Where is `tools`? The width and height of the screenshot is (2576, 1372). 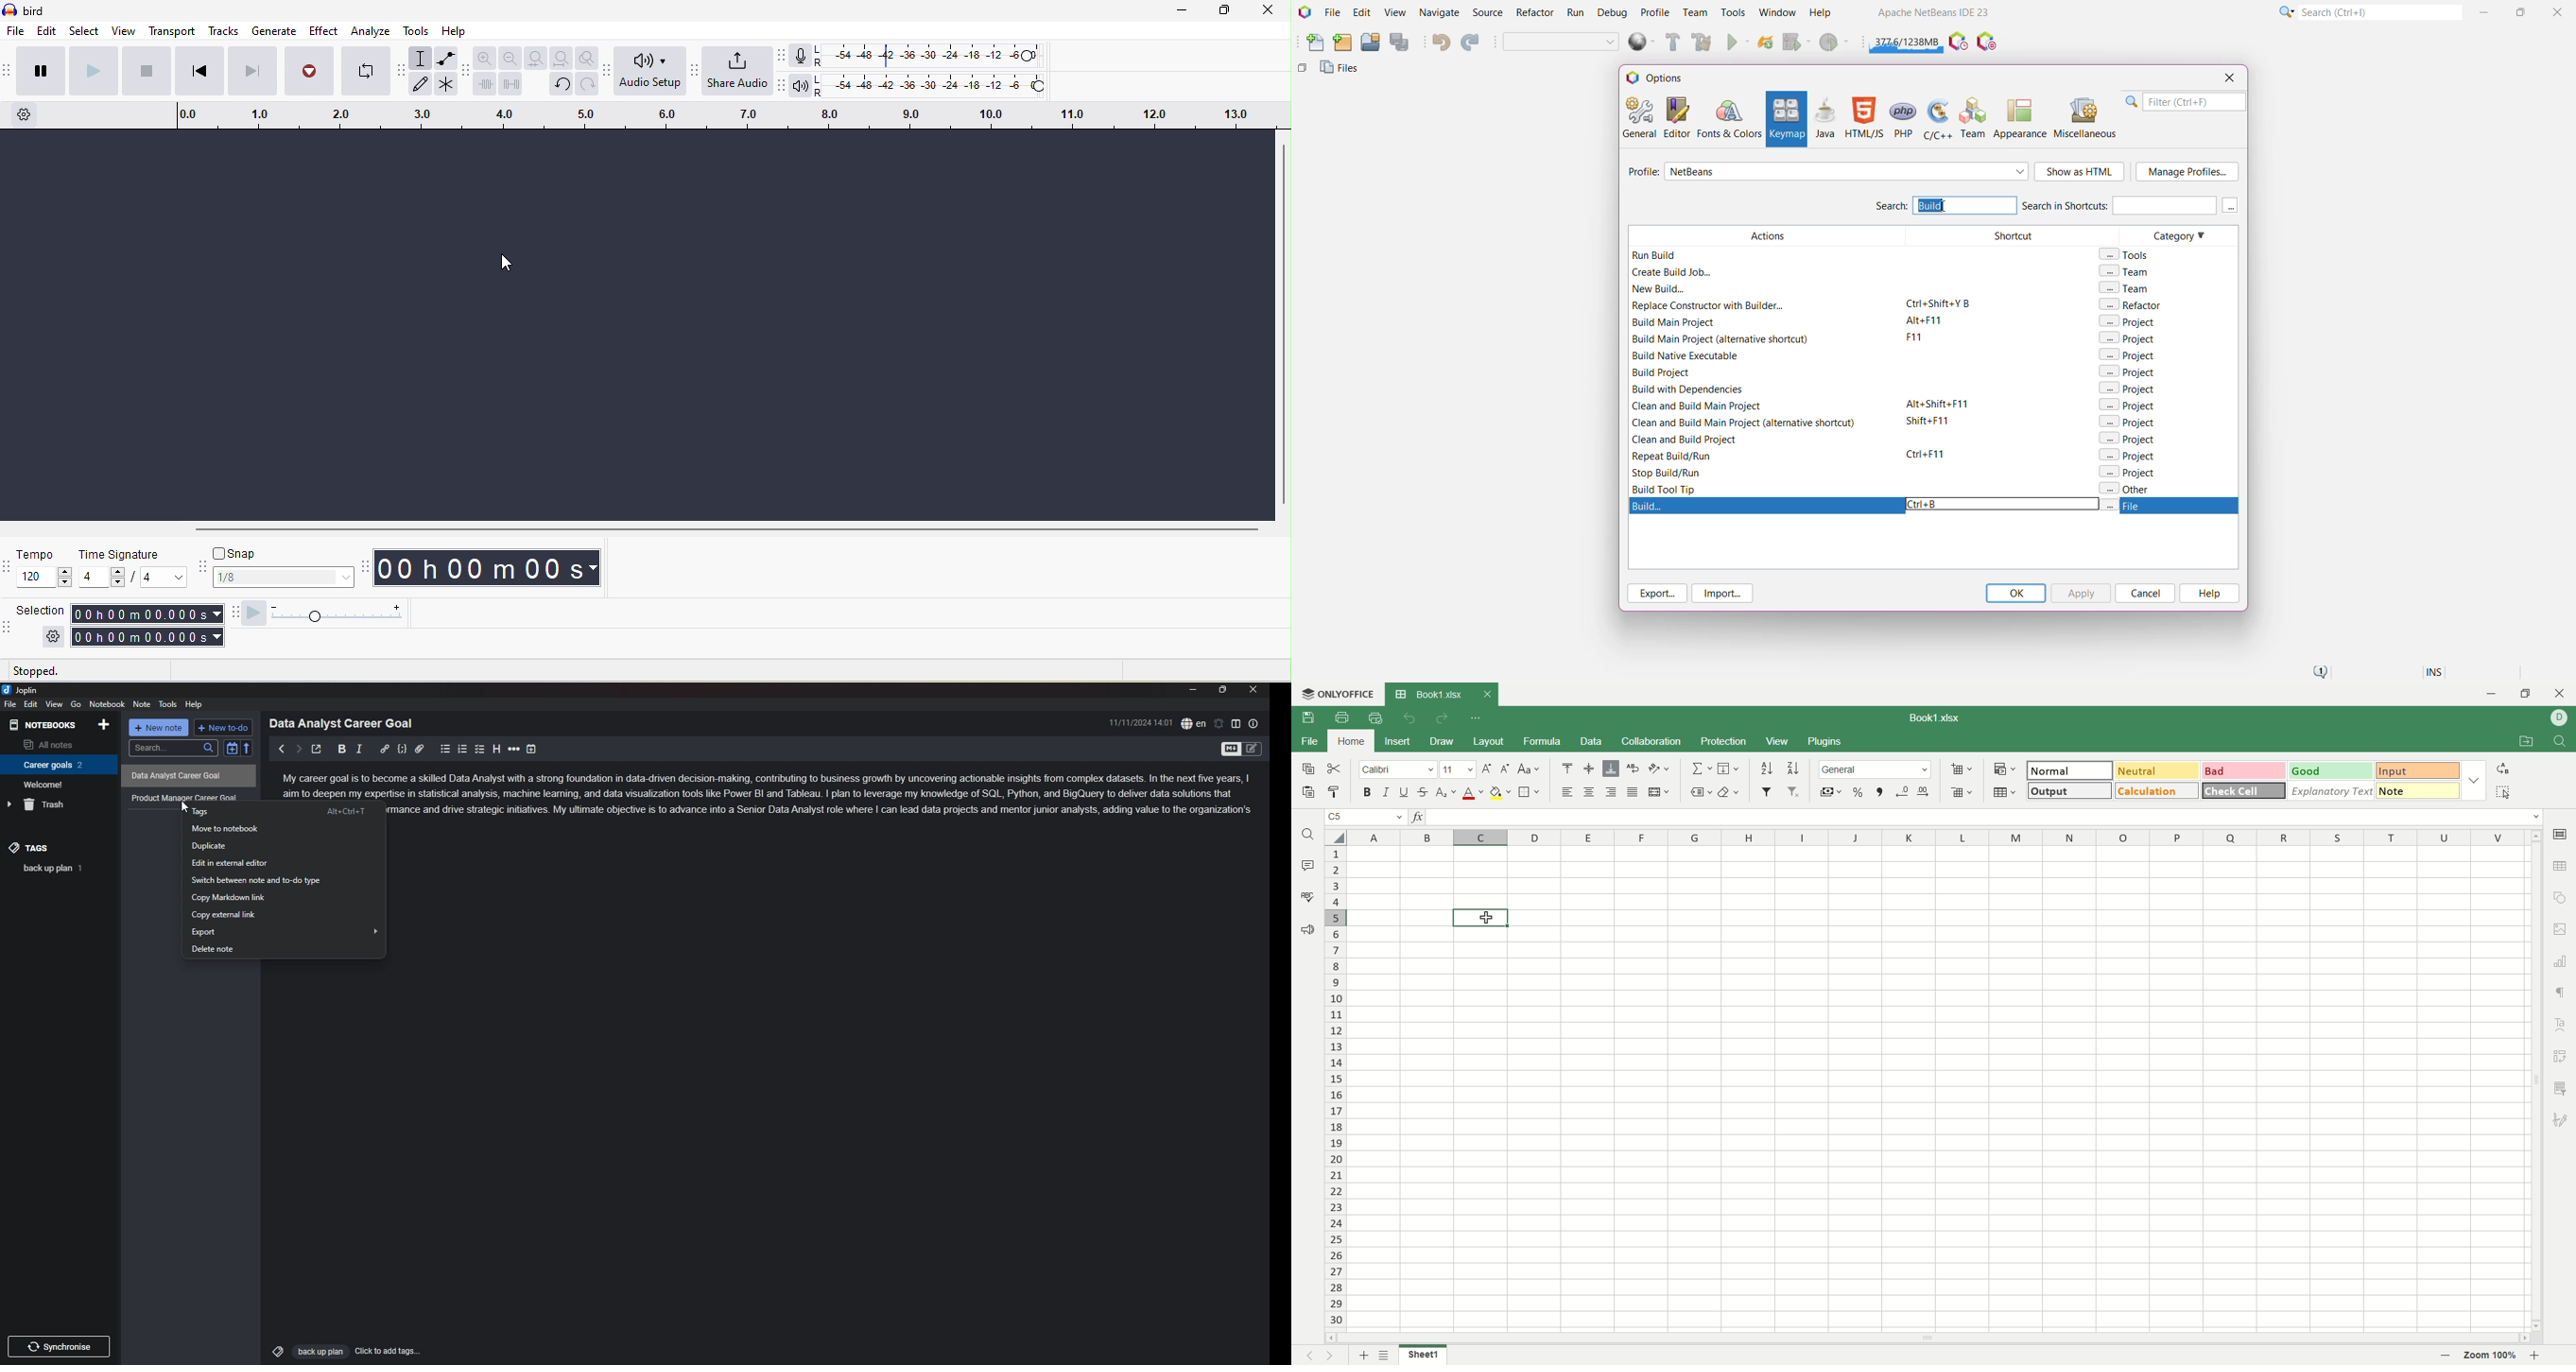 tools is located at coordinates (168, 704).